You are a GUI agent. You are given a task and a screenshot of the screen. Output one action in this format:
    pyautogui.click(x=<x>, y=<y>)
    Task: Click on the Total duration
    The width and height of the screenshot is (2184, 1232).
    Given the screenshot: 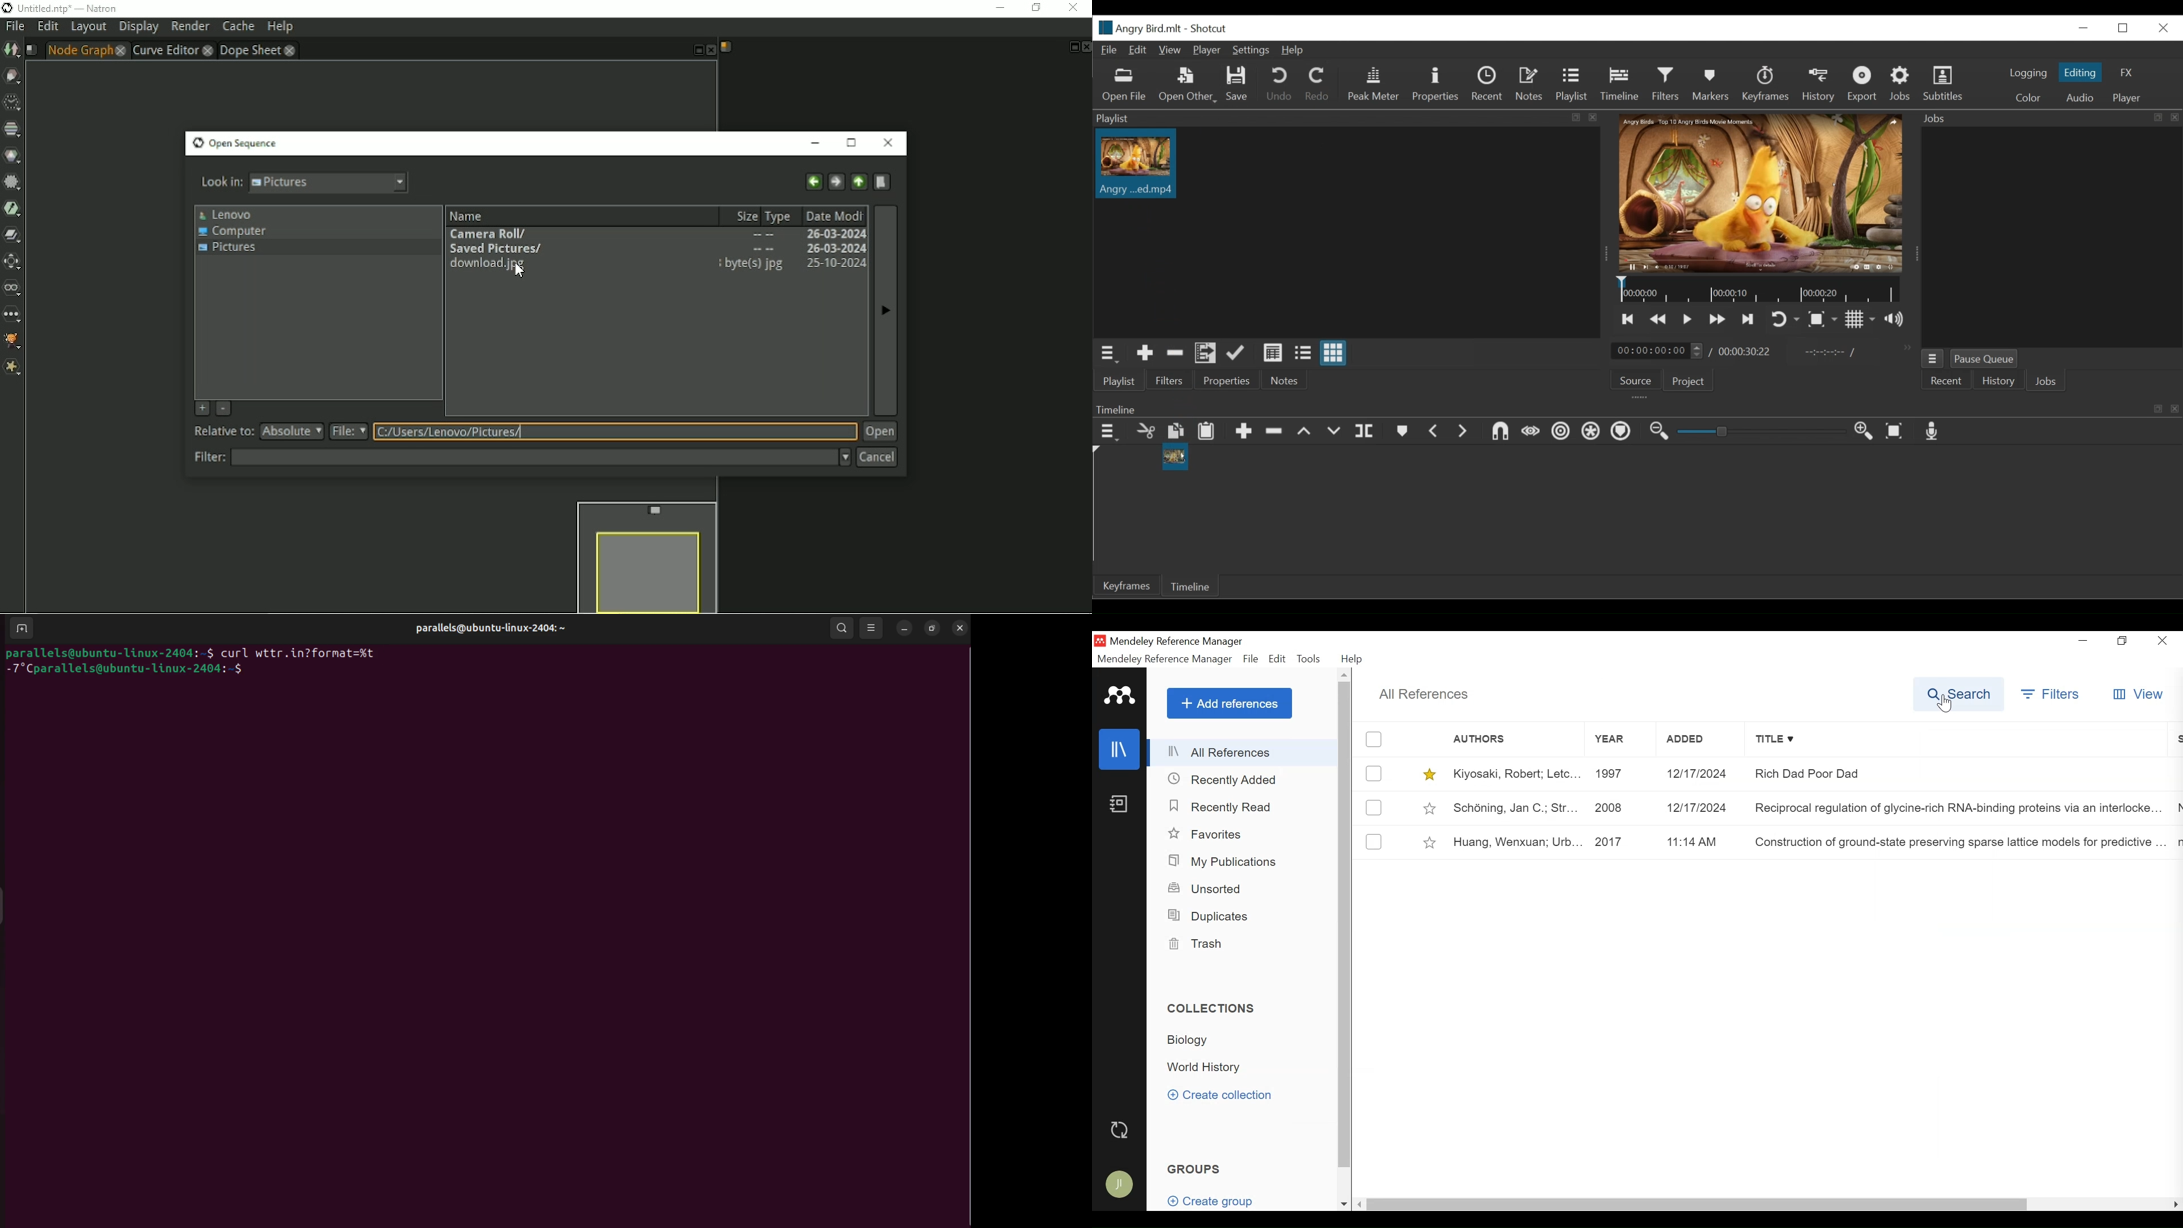 What is the action you would take?
    pyautogui.click(x=1746, y=351)
    